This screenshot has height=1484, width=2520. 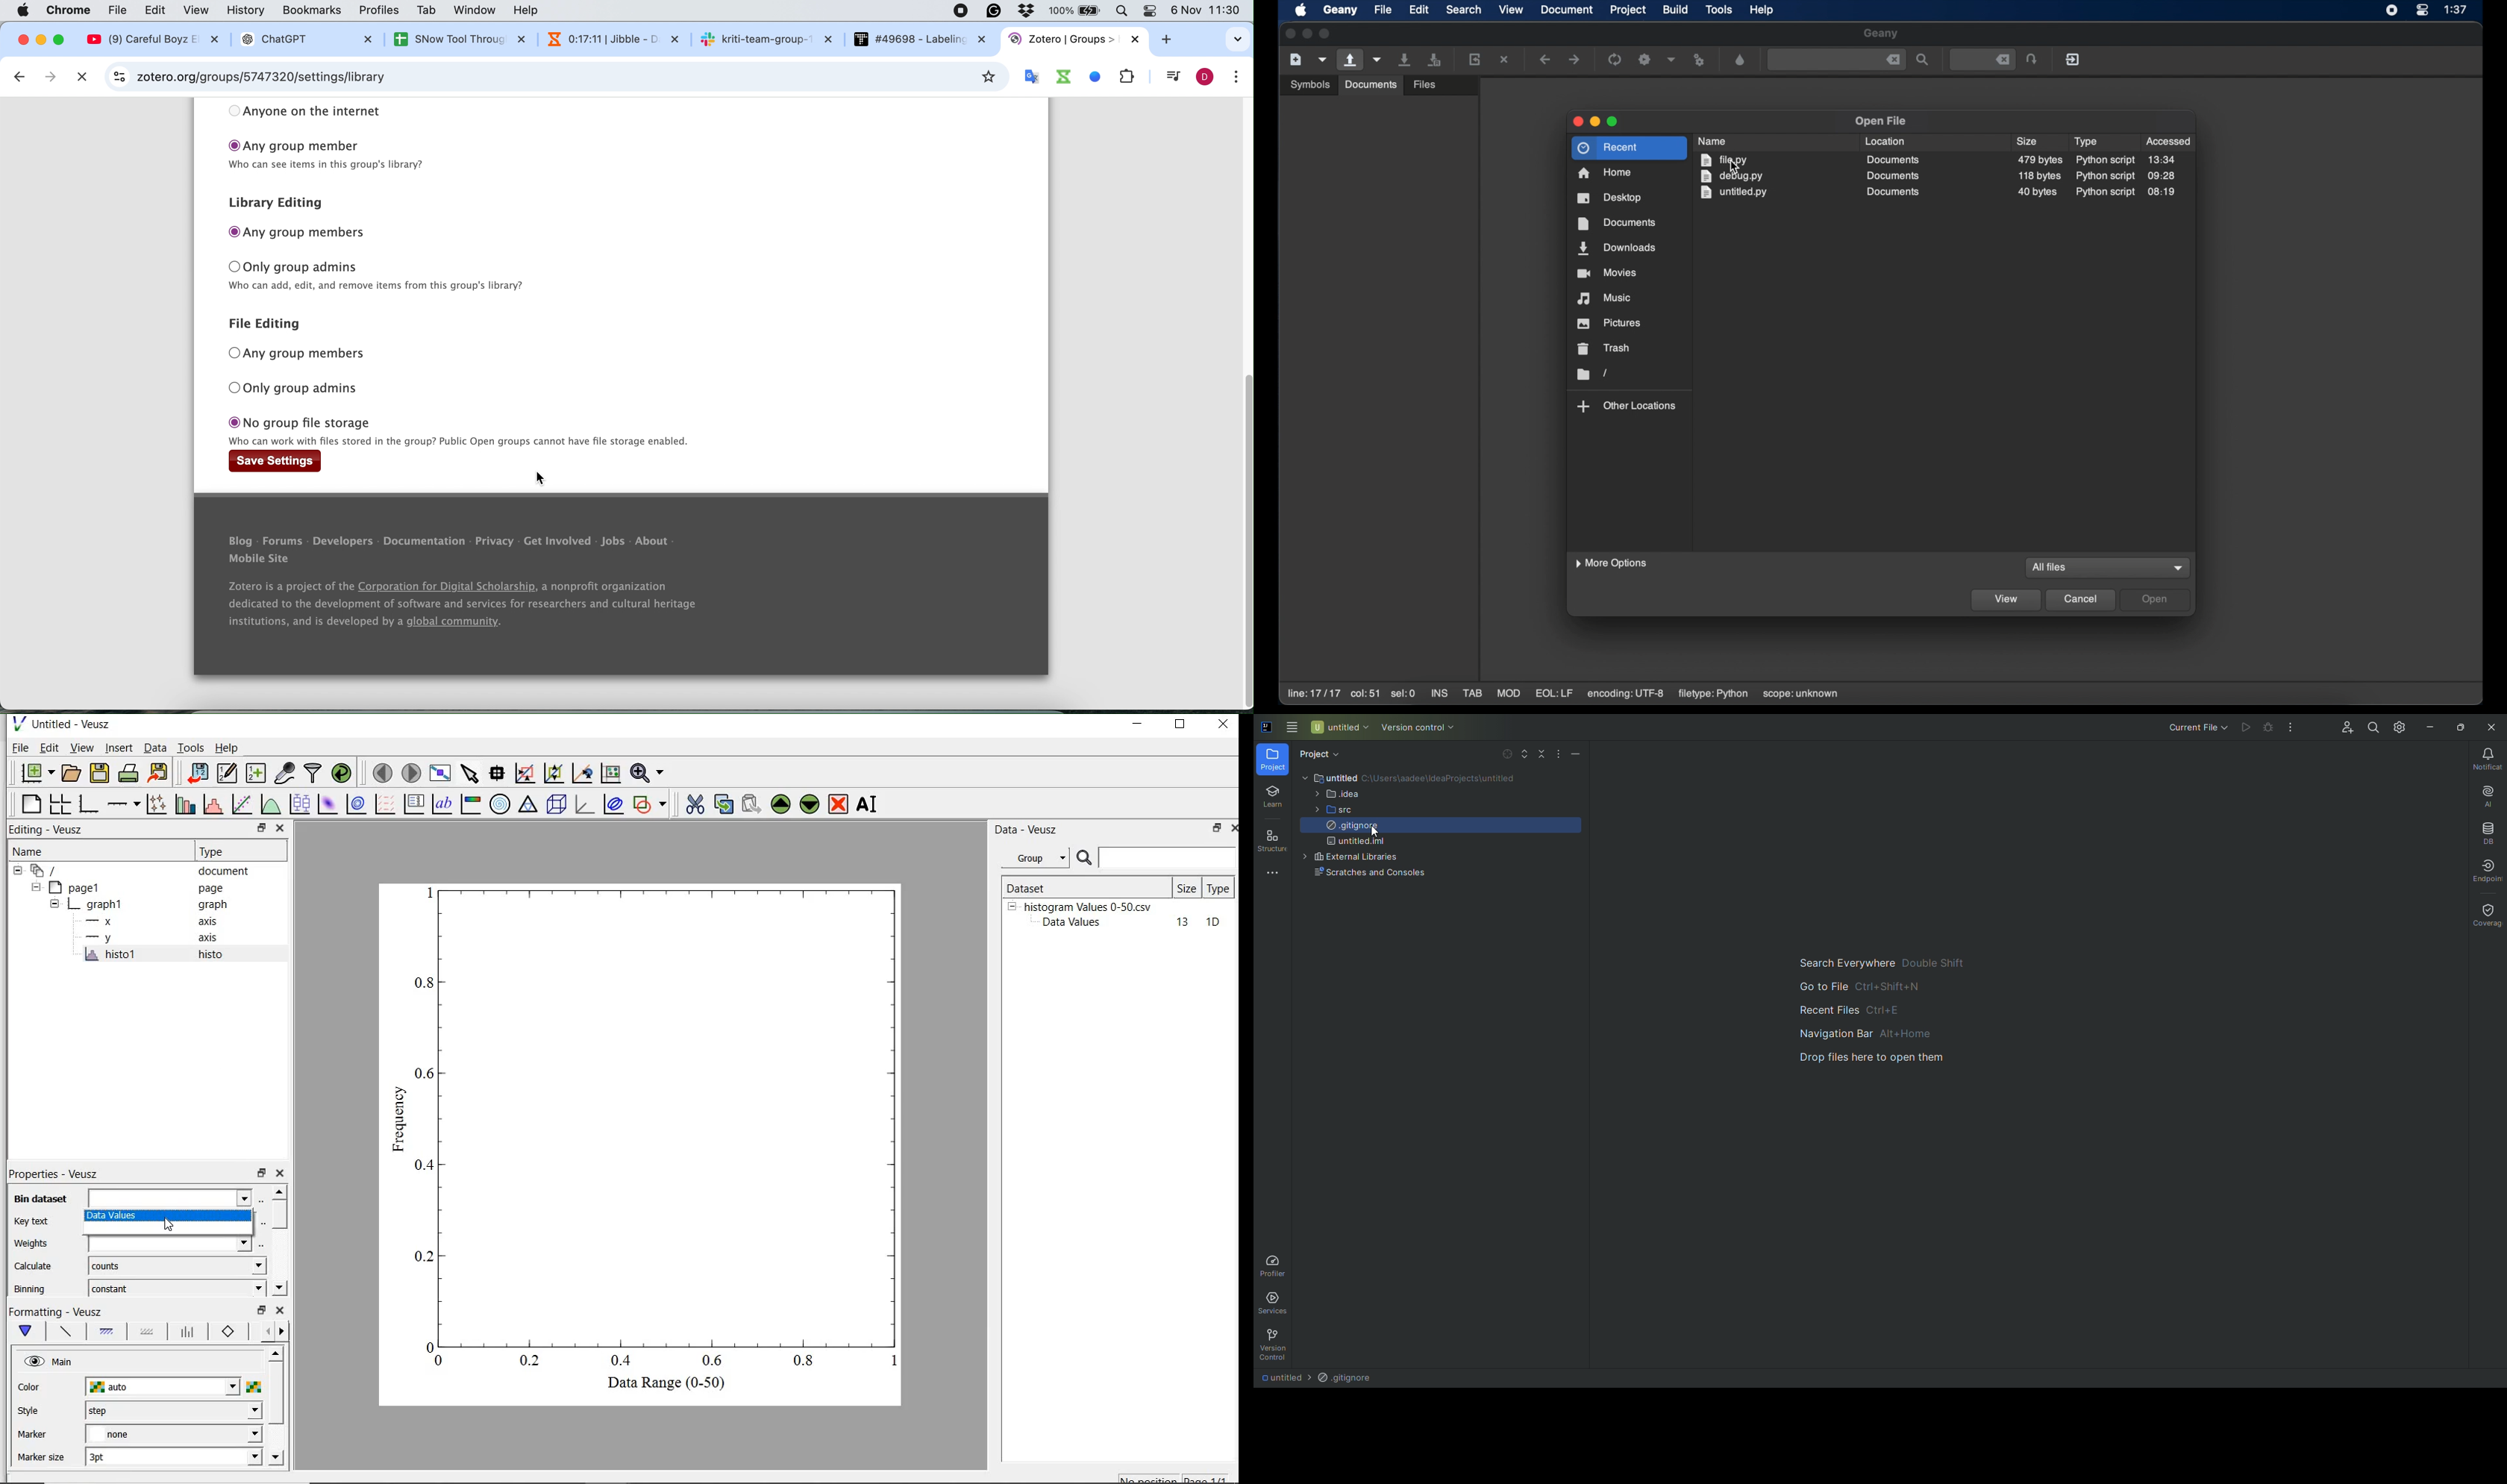 I want to click on Untitled - Veusz, so click(x=74, y=724).